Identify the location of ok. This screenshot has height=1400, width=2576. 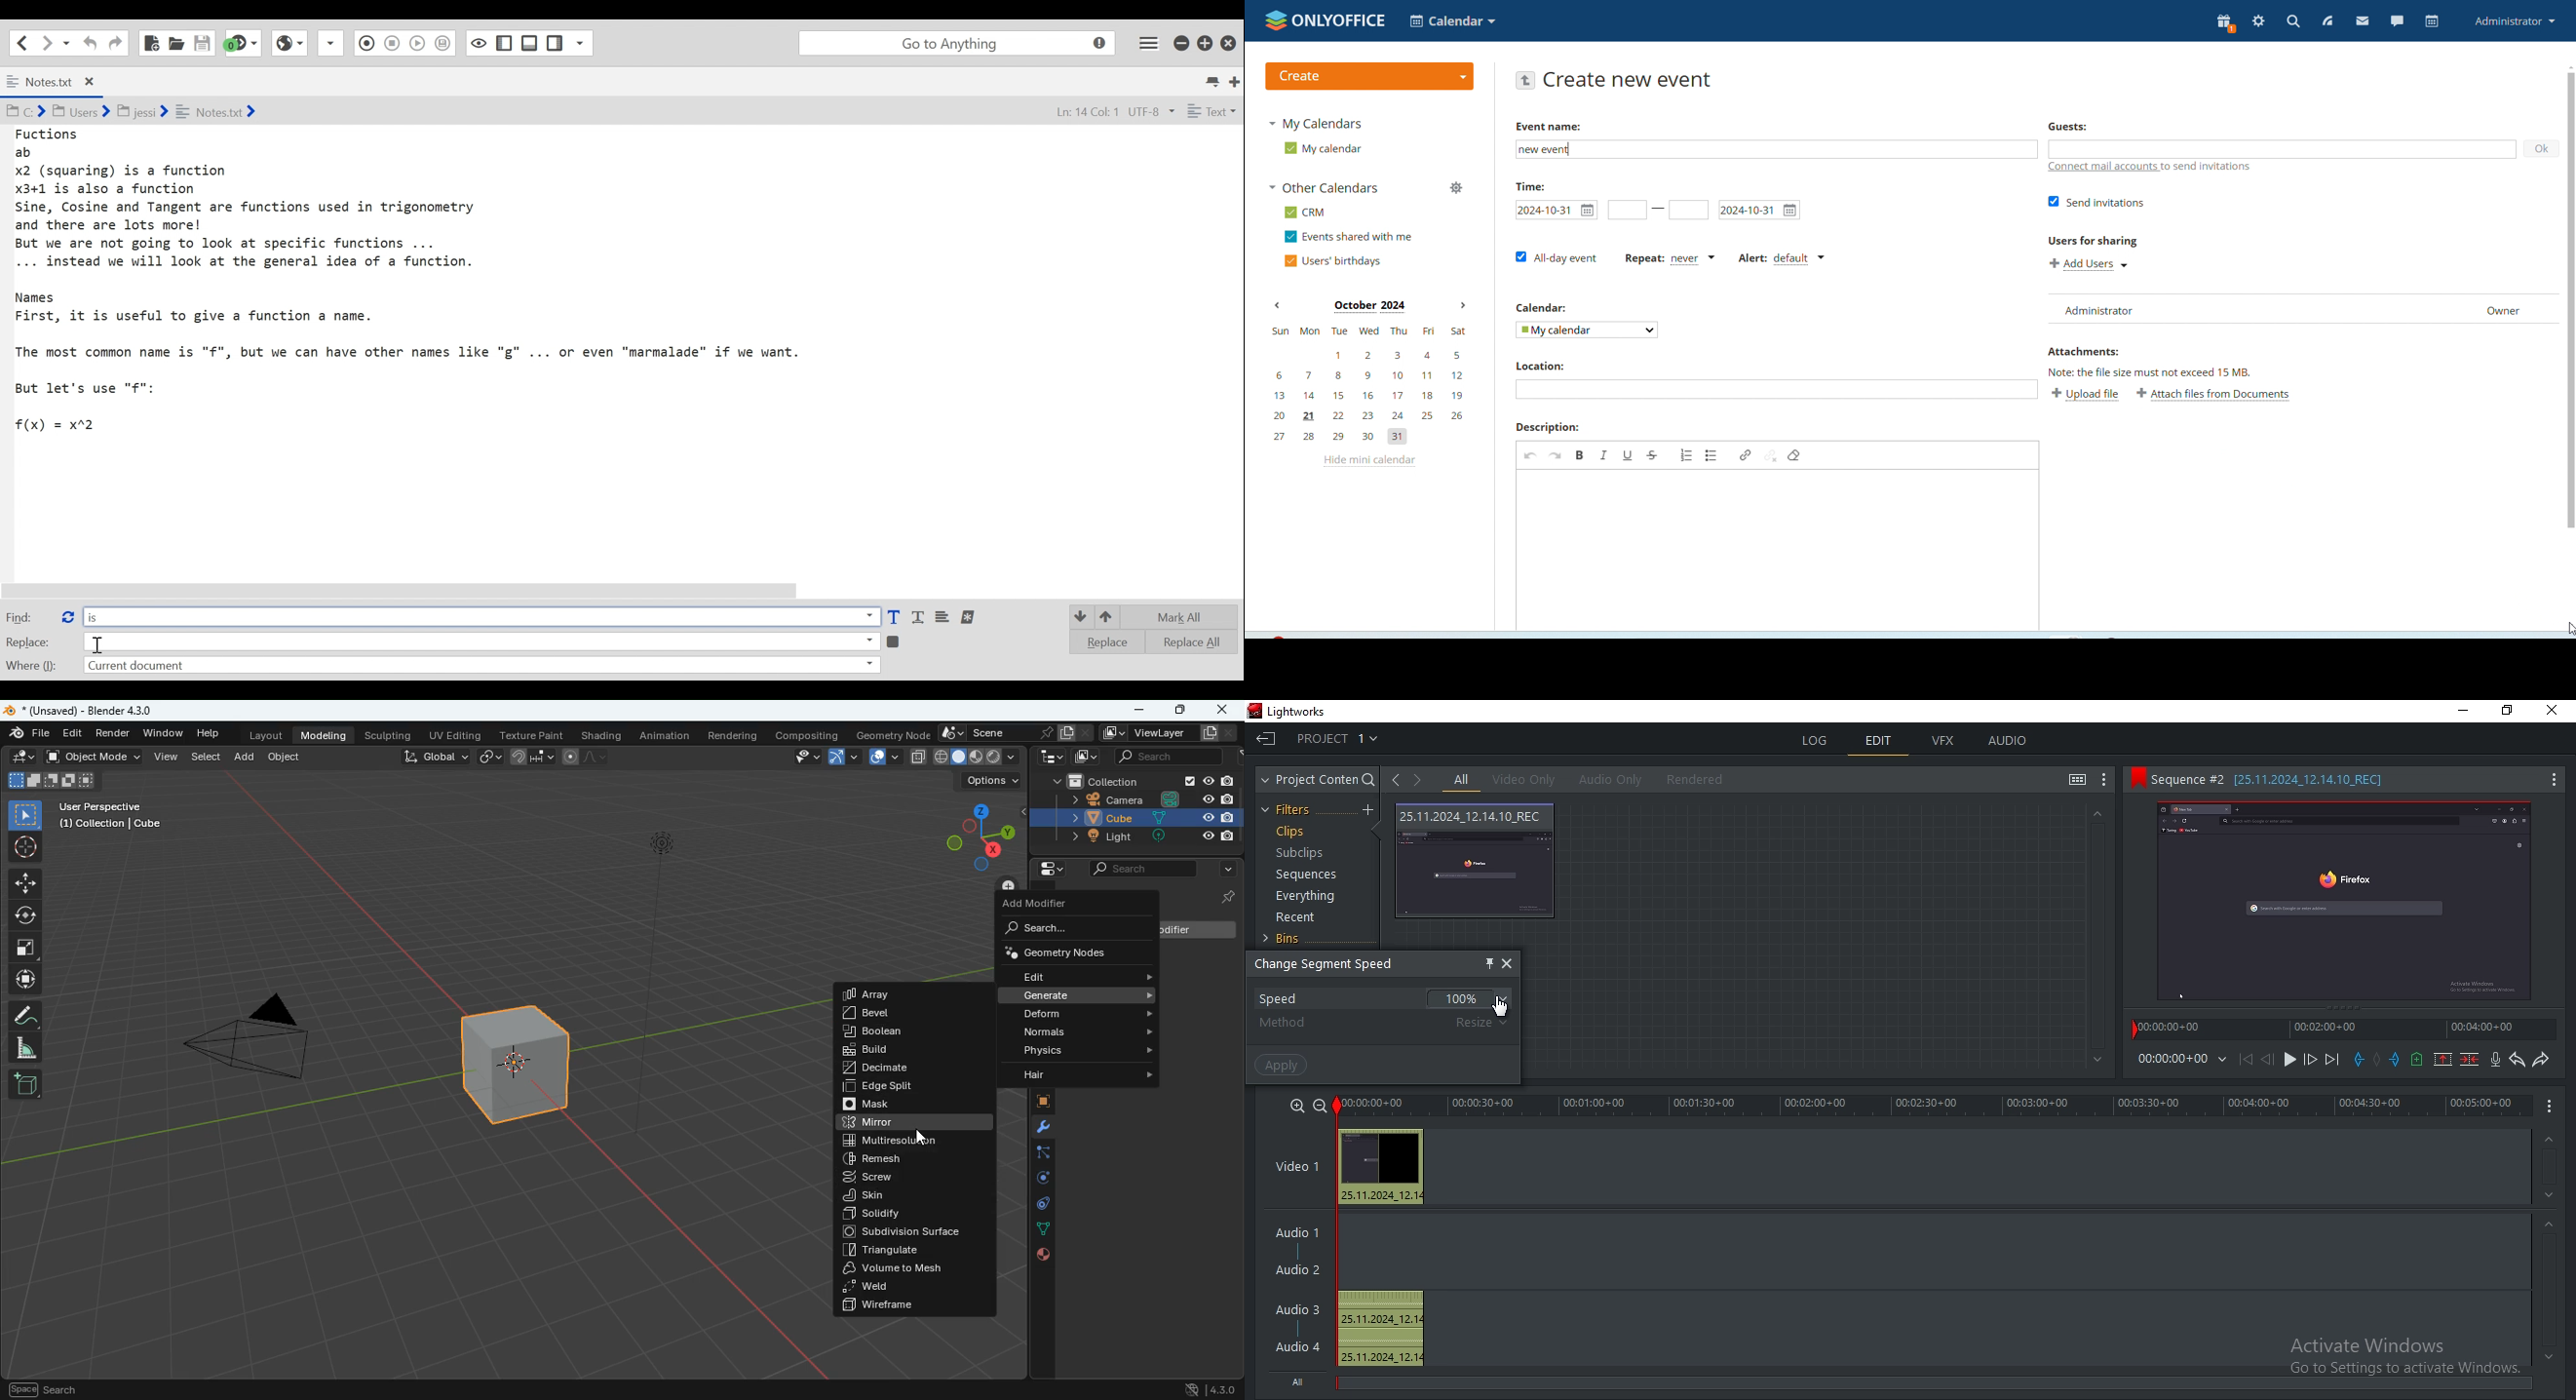
(2541, 149).